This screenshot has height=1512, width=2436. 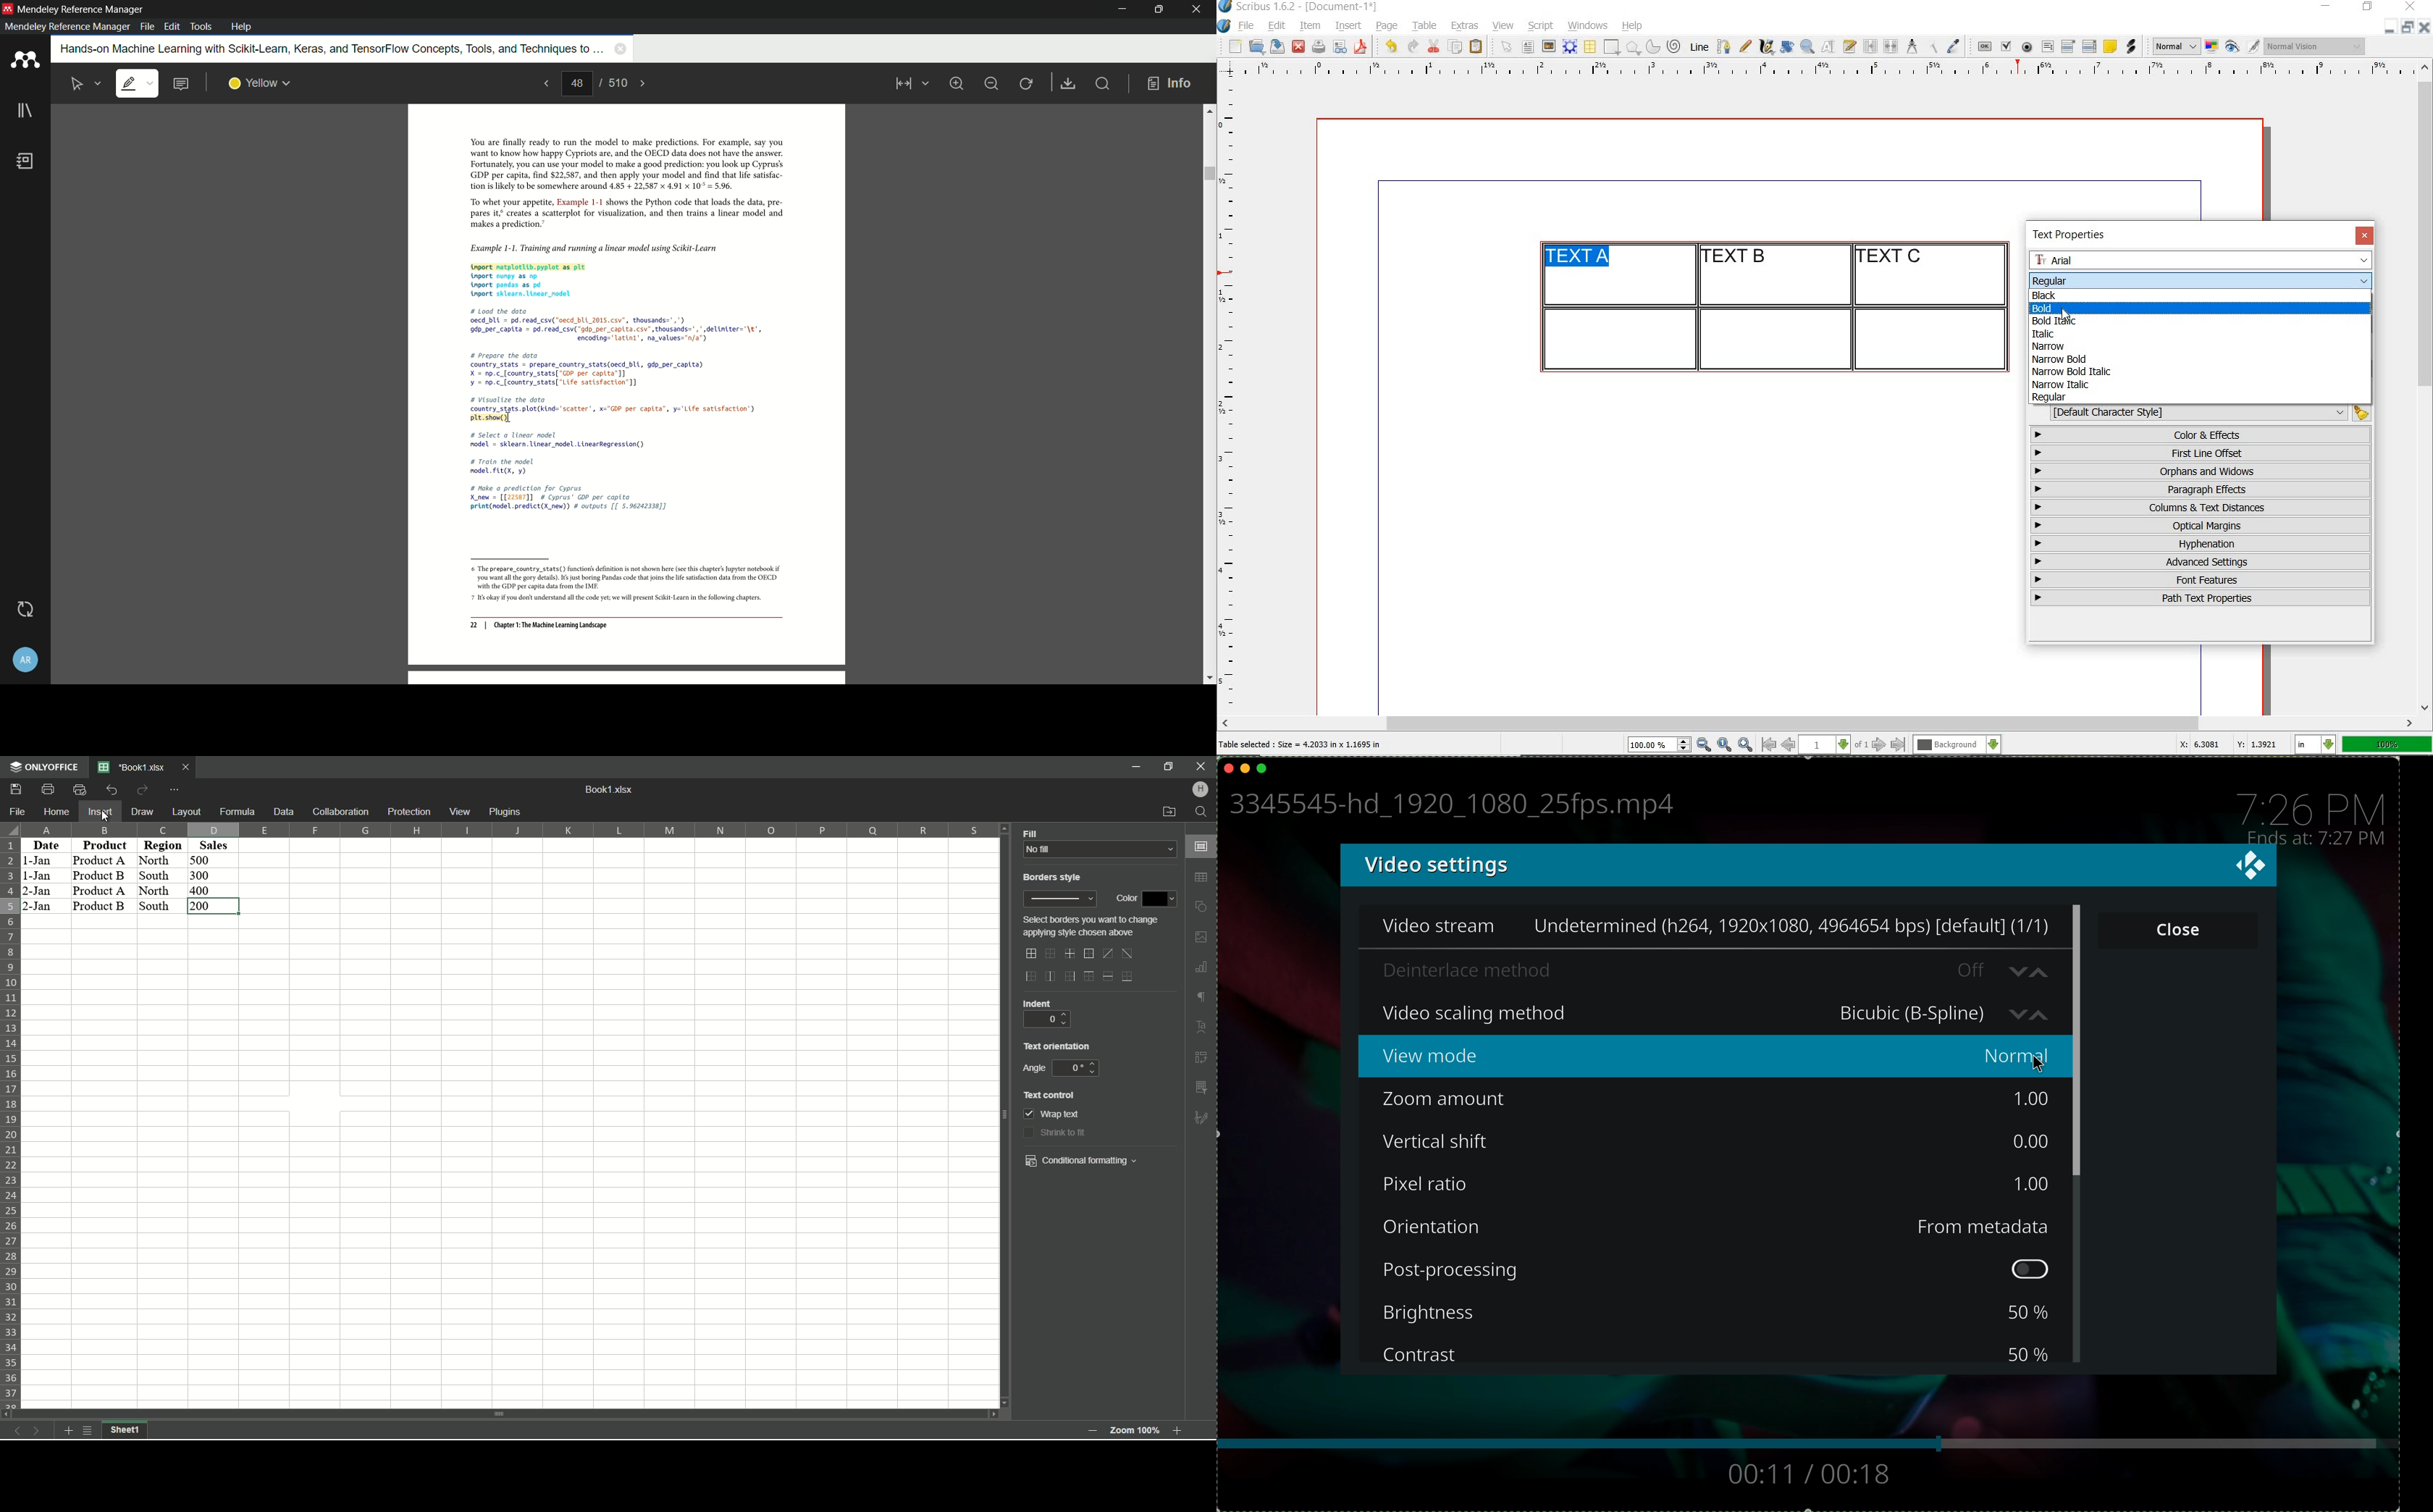 I want to click on time, so click(x=2313, y=806).